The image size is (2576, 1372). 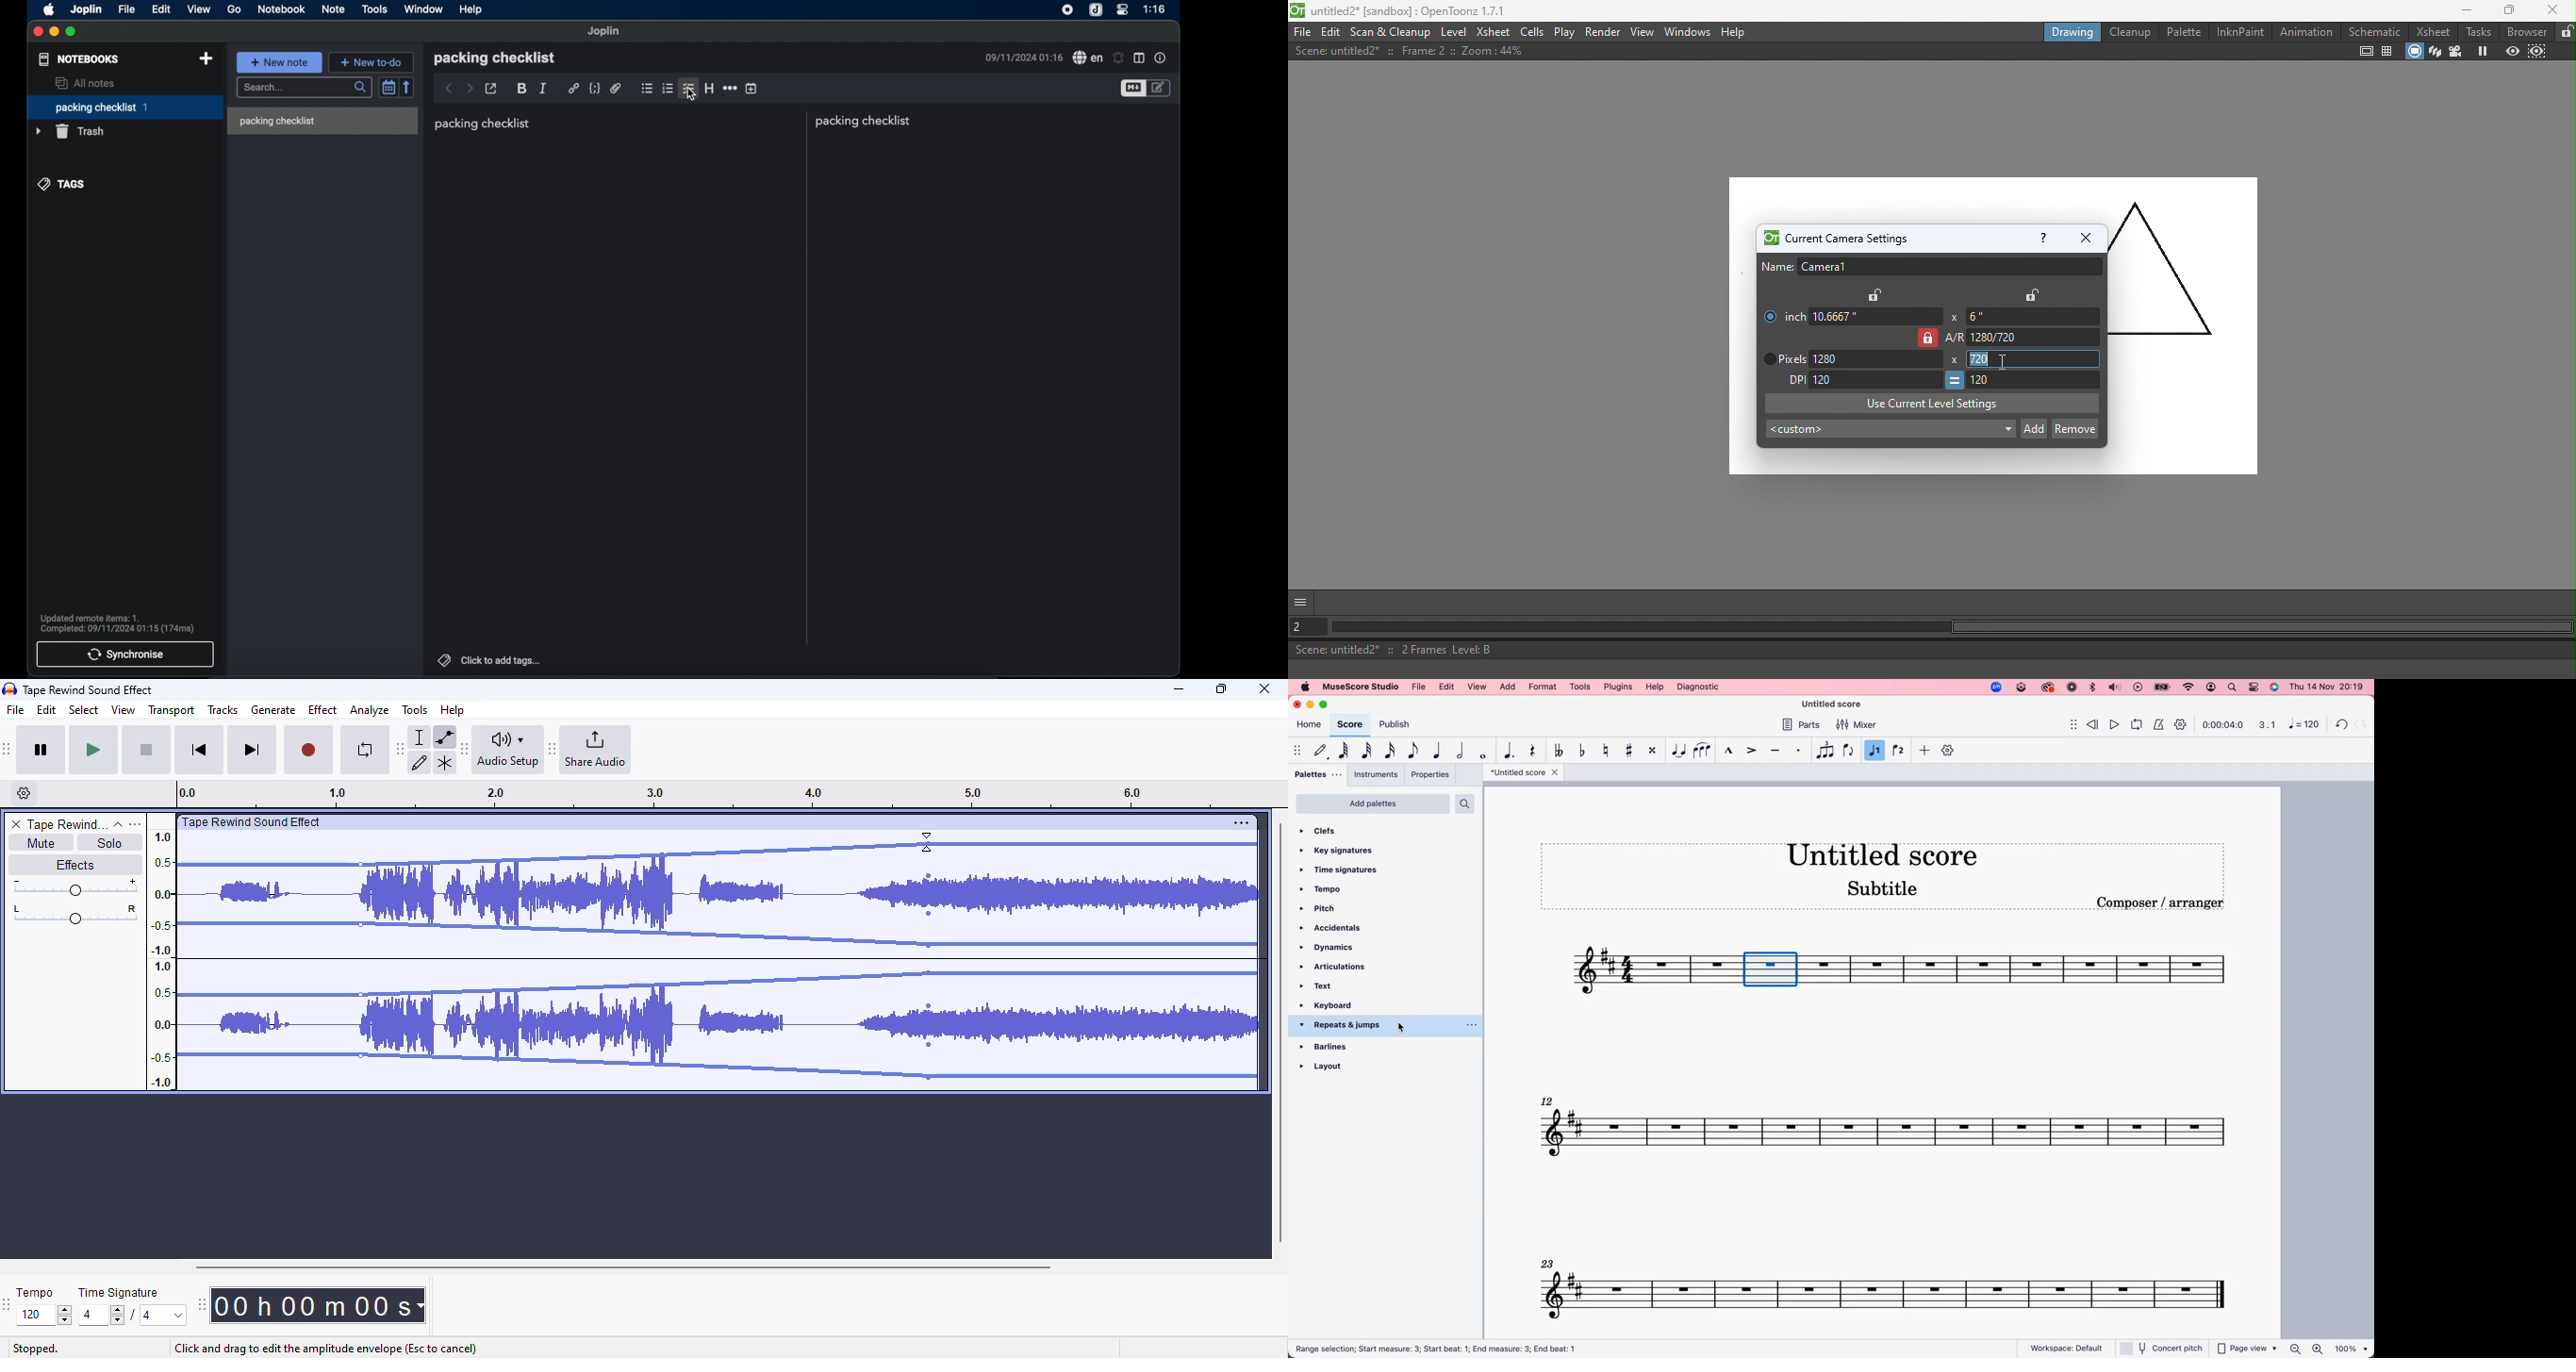 What do you see at coordinates (1478, 687) in the screenshot?
I see `view` at bounding box center [1478, 687].